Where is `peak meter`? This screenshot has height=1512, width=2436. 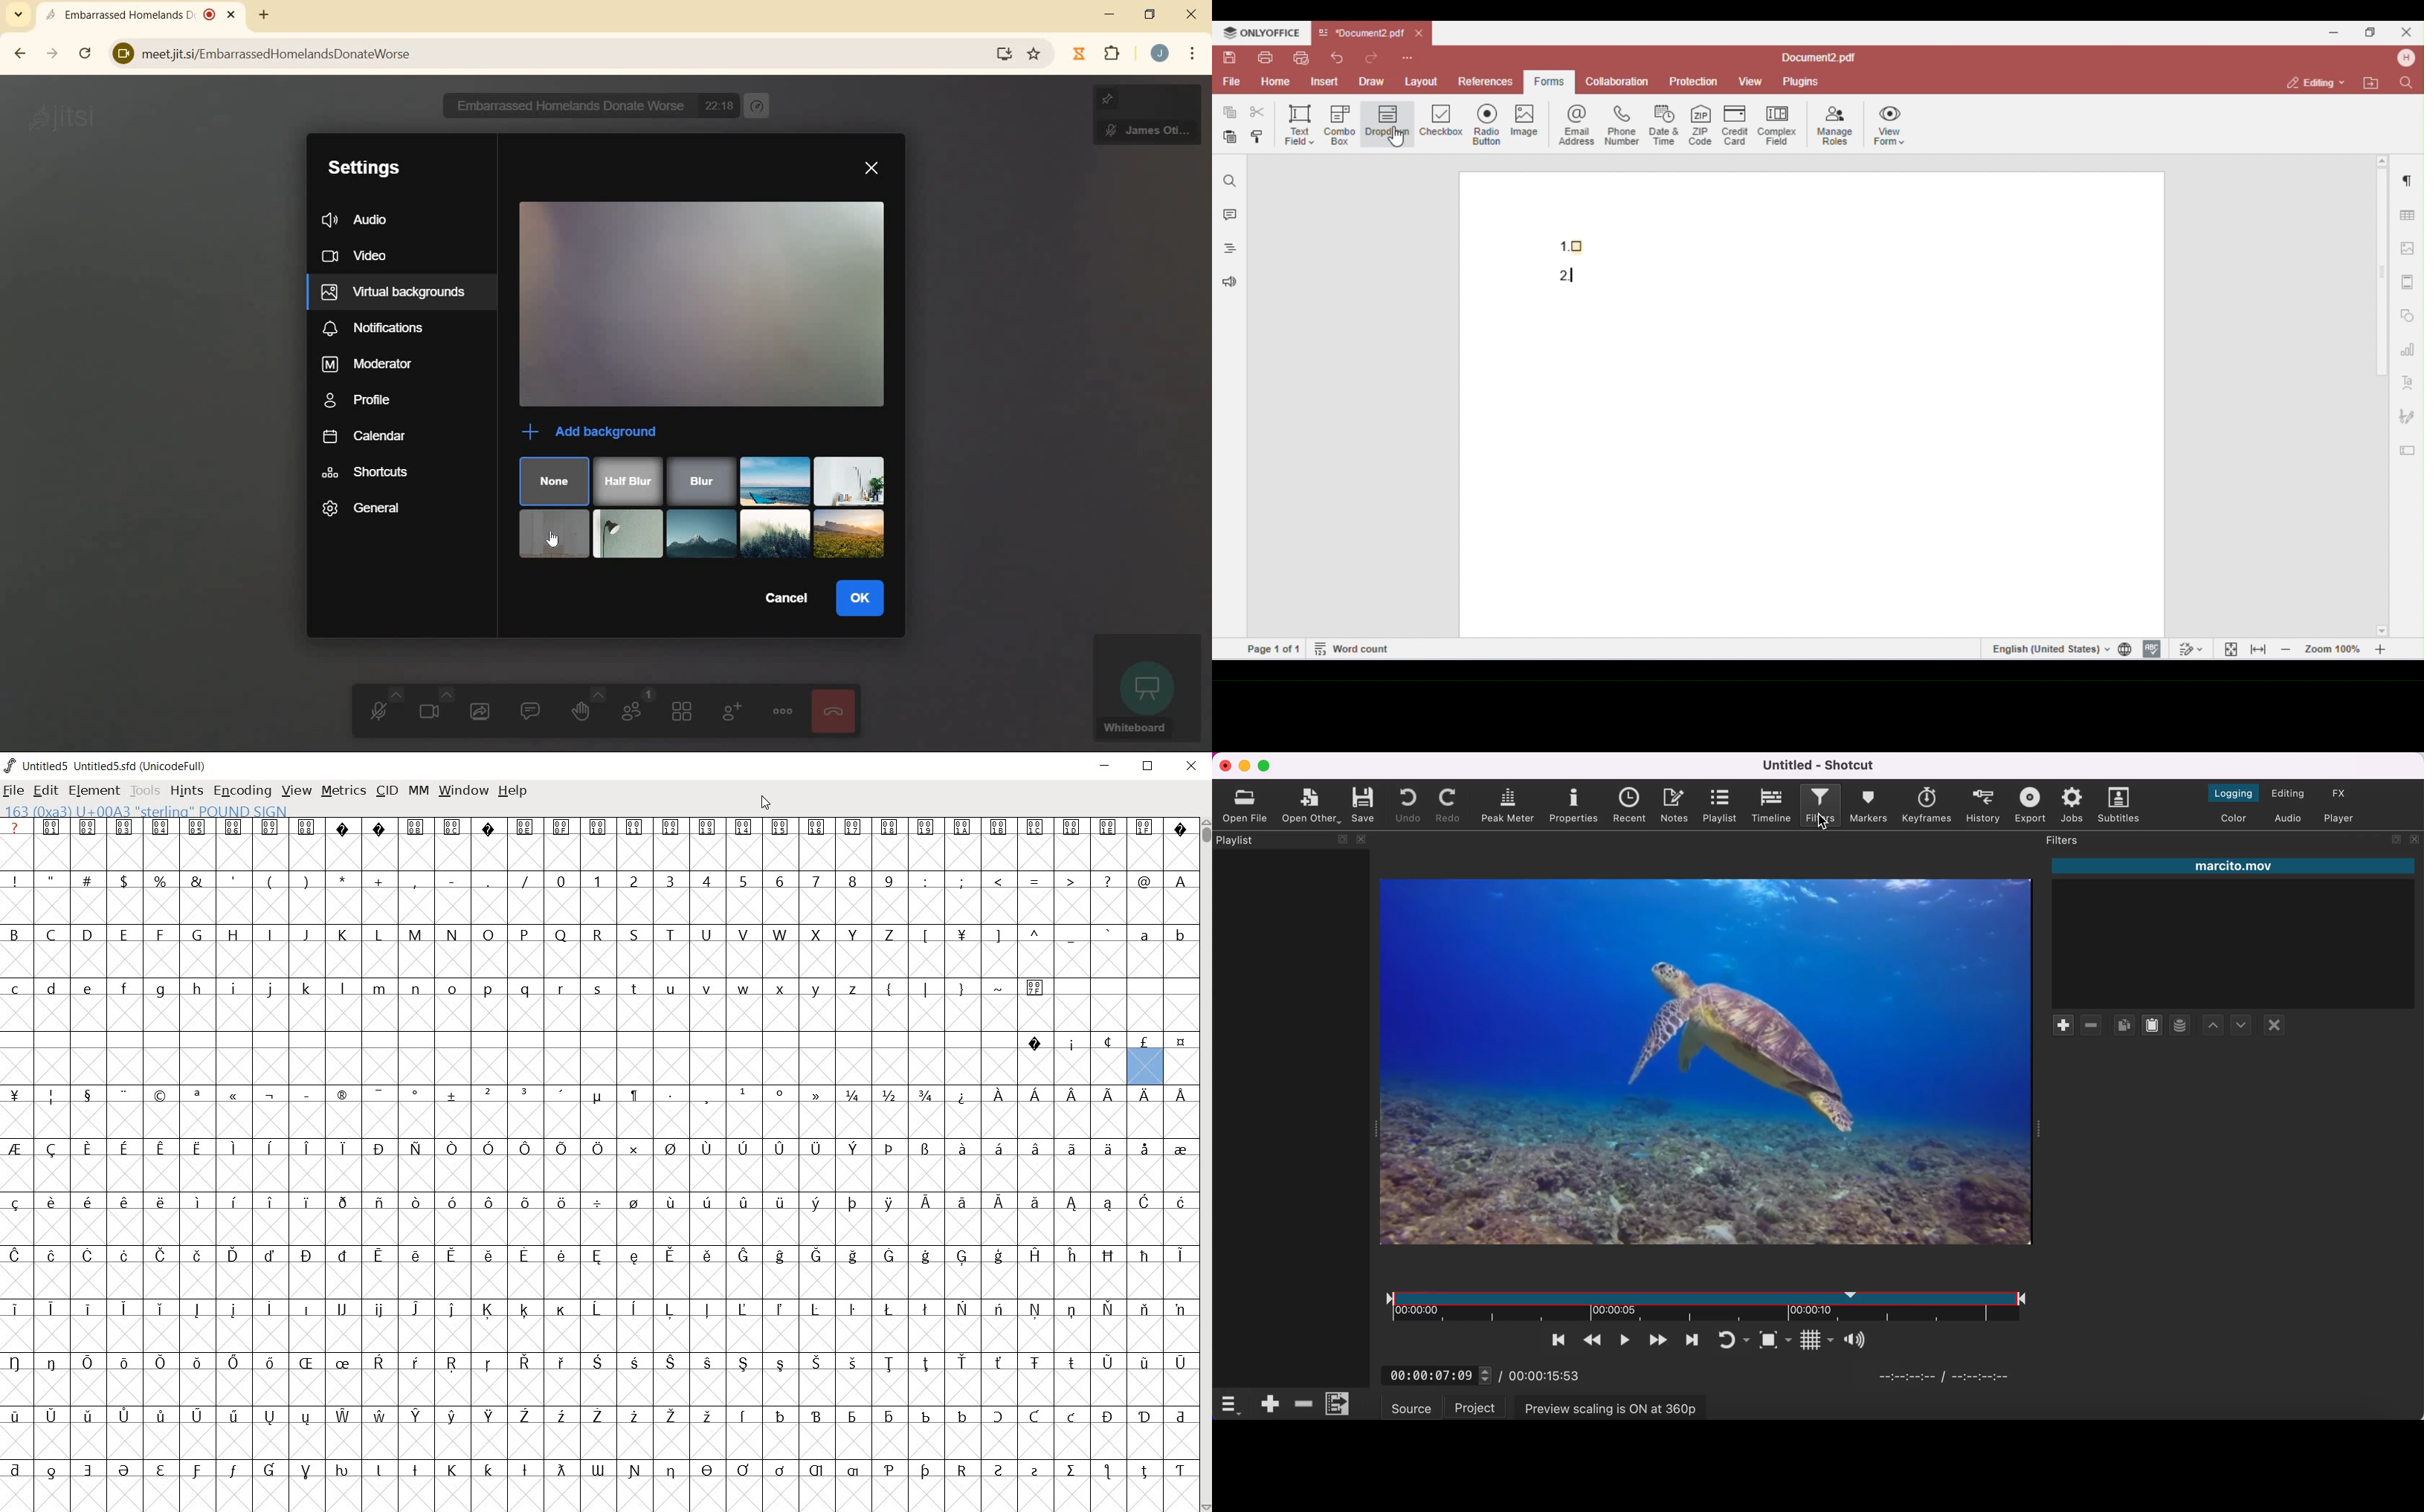 peak meter is located at coordinates (1506, 806).